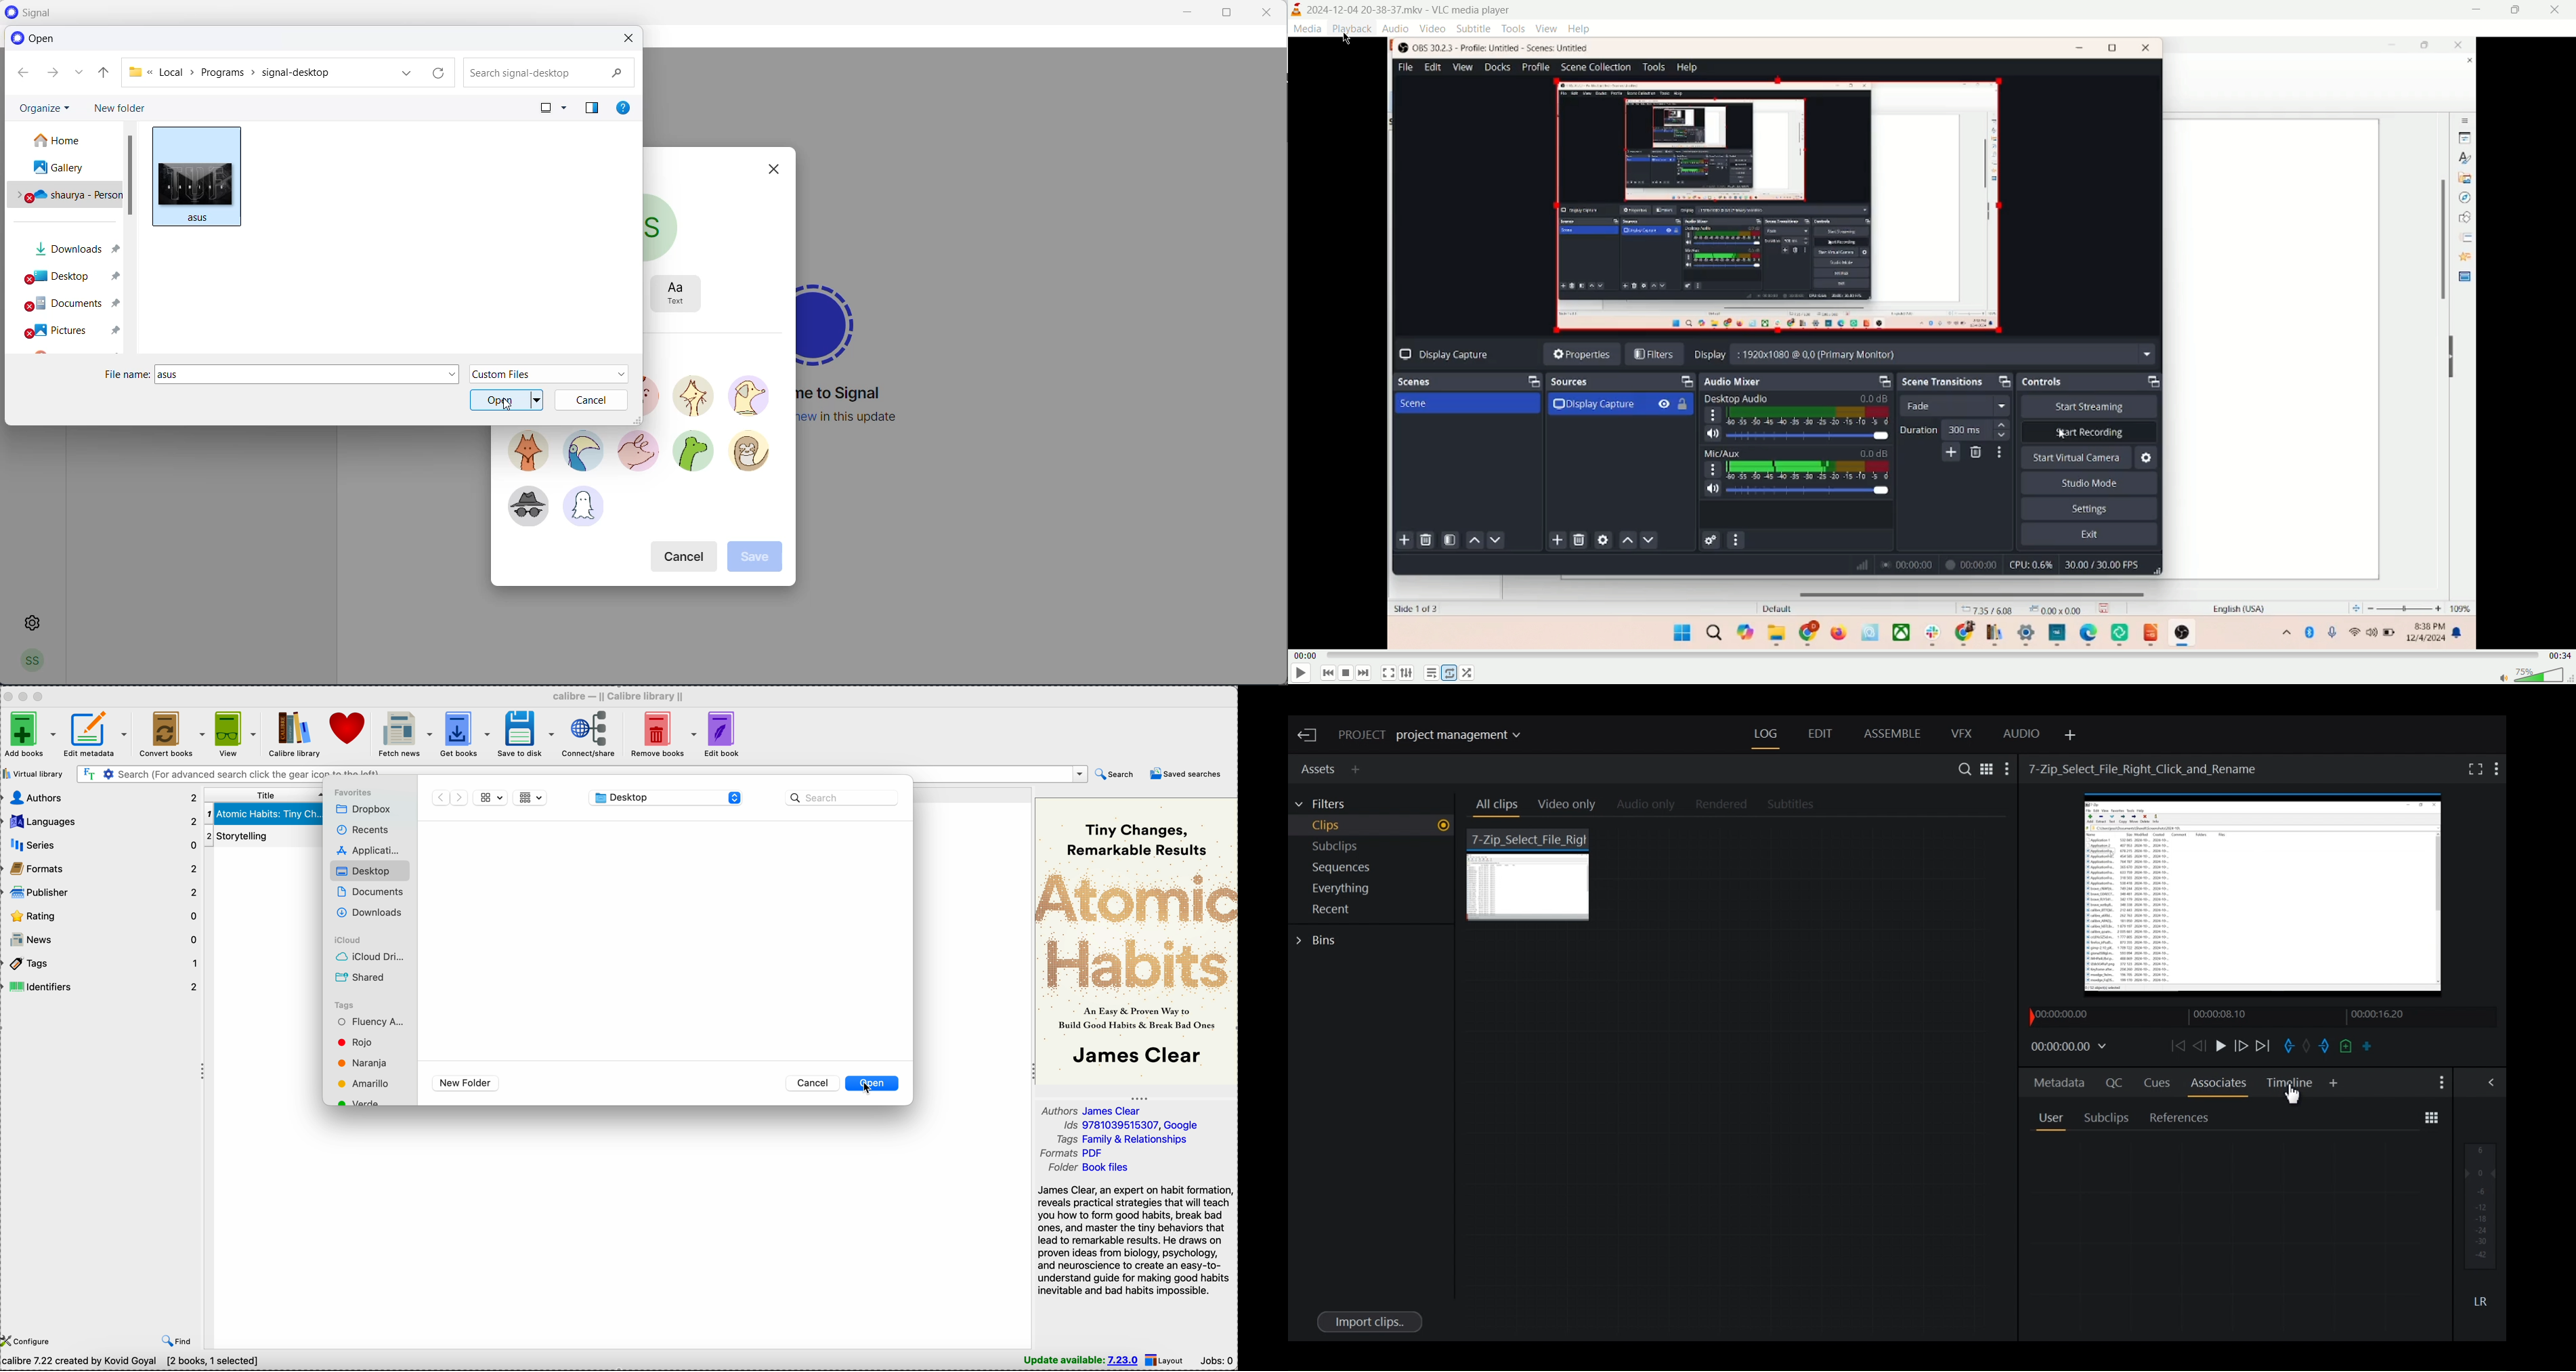 The image size is (2576, 1372). Describe the element at coordinates (2180, 1117) in the screenshot. I see `References` at that location.